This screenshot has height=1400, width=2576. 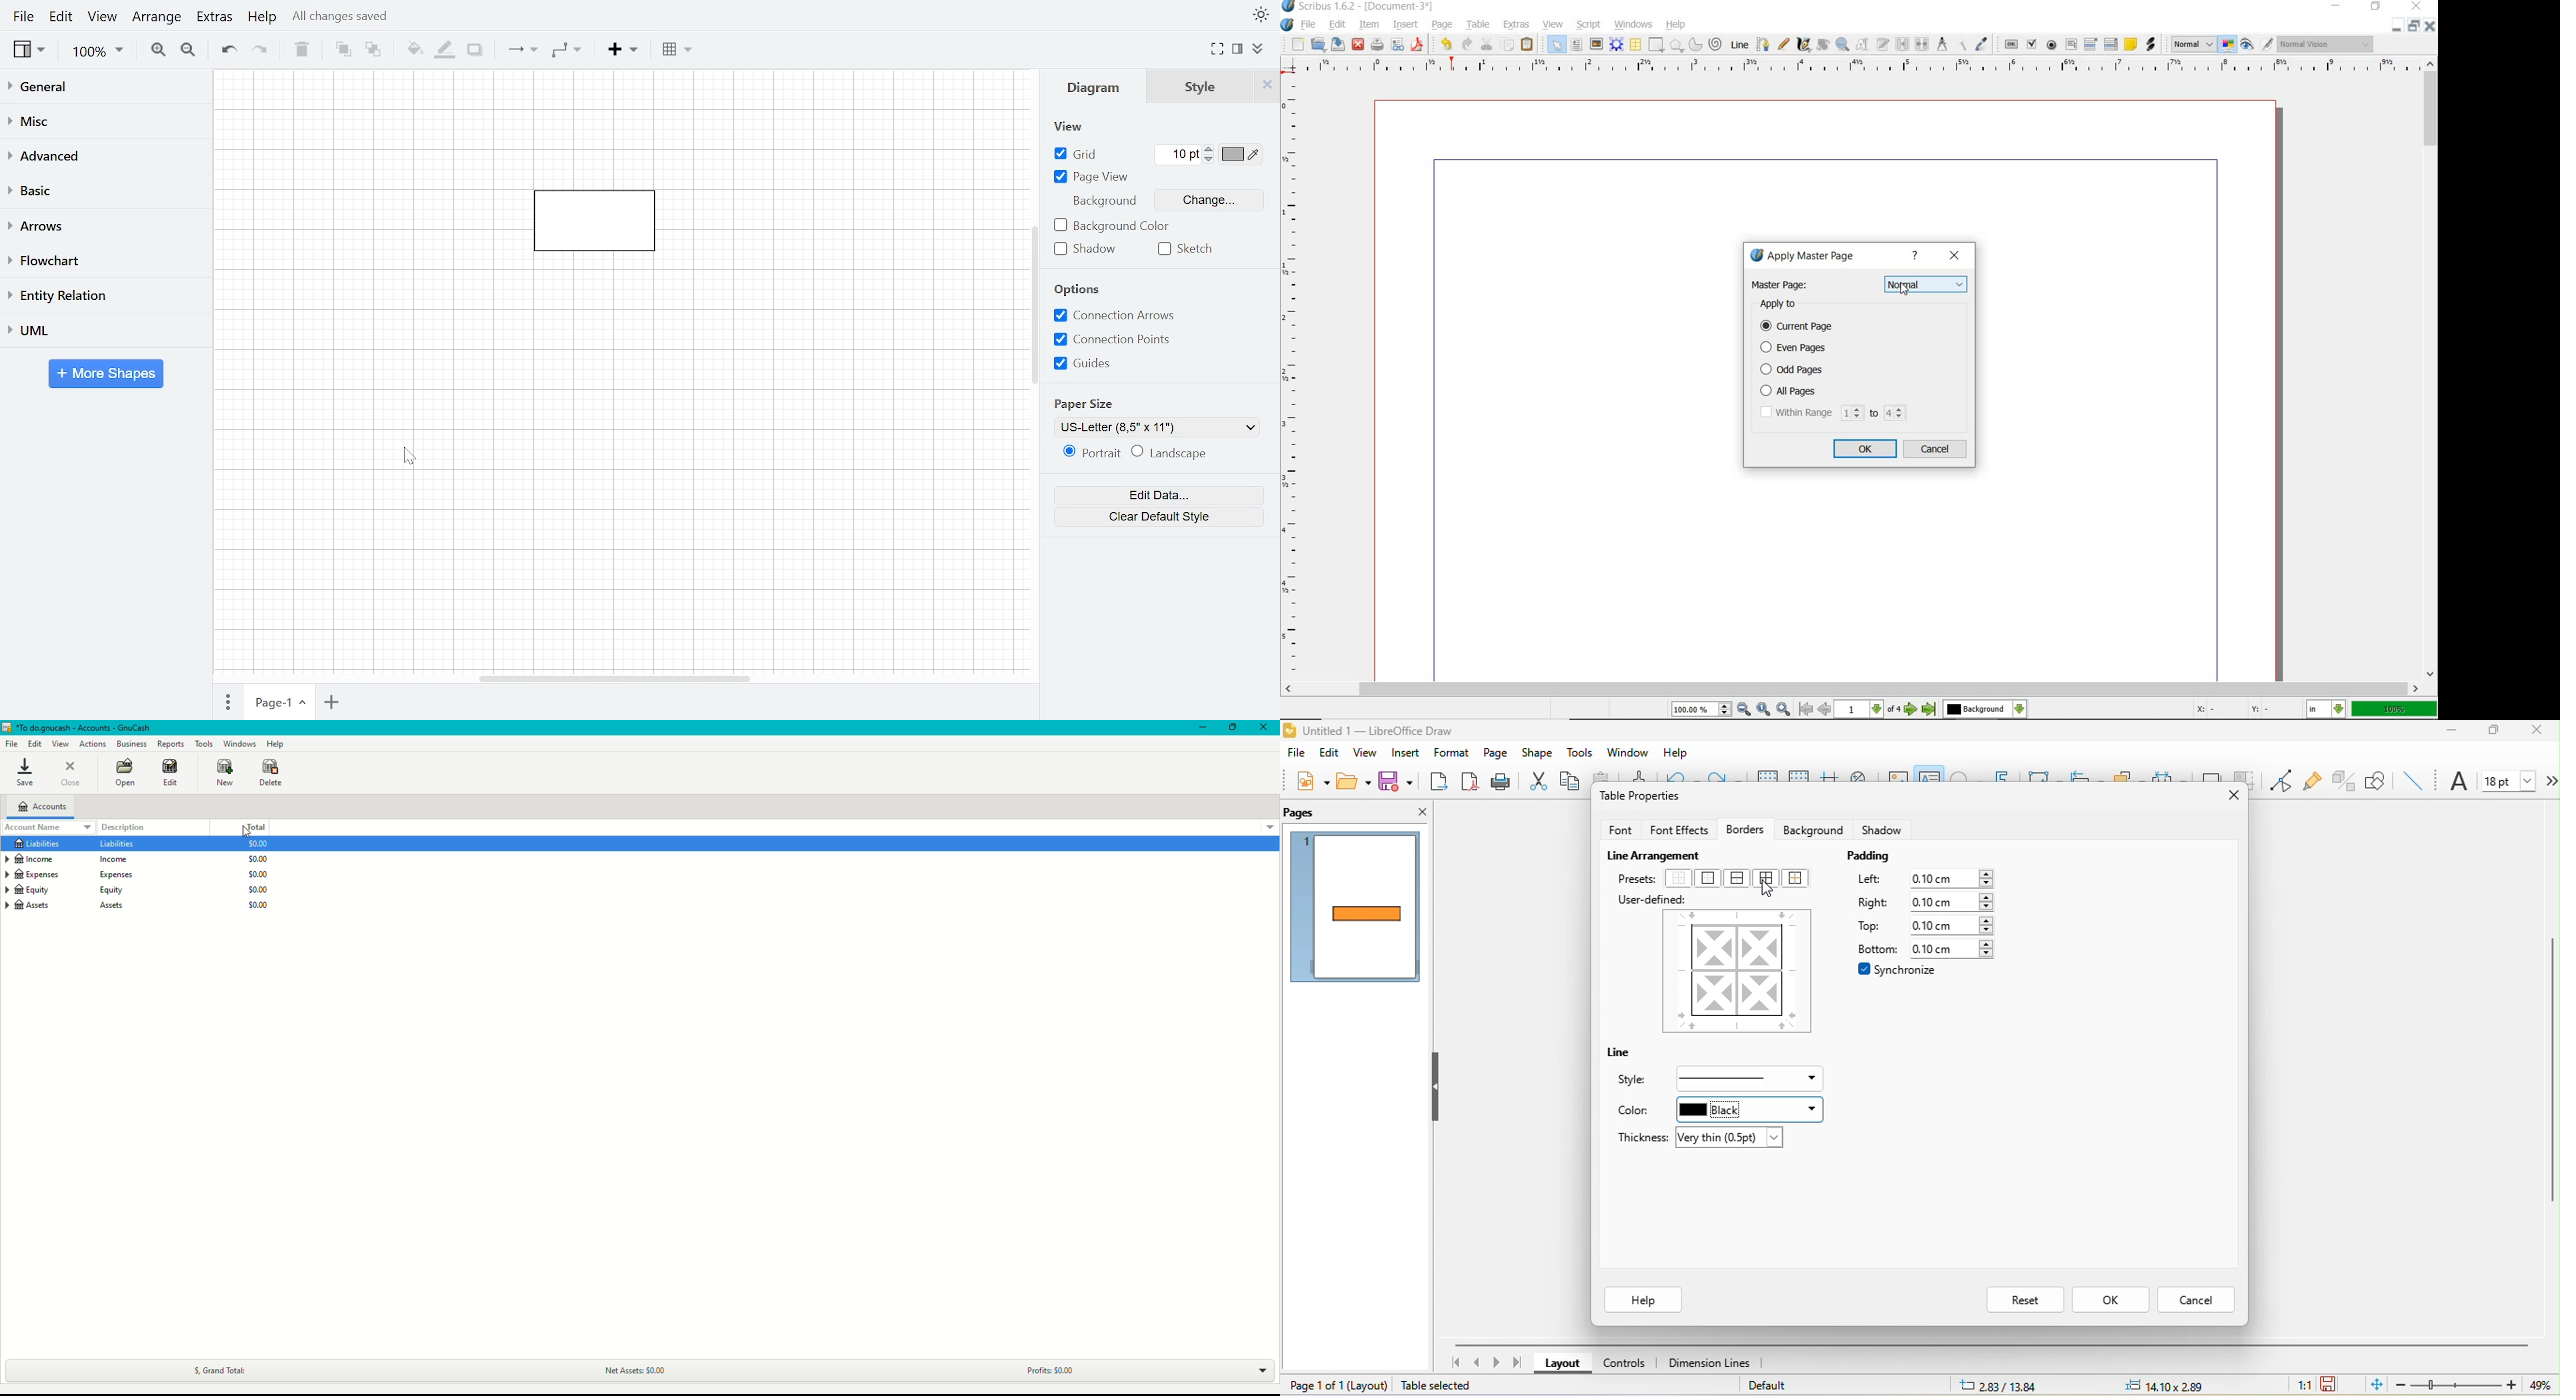 What do you see at coordinates (1573, 782) in the screenshot?
I see `copy` at bounding box center [1573, 782].